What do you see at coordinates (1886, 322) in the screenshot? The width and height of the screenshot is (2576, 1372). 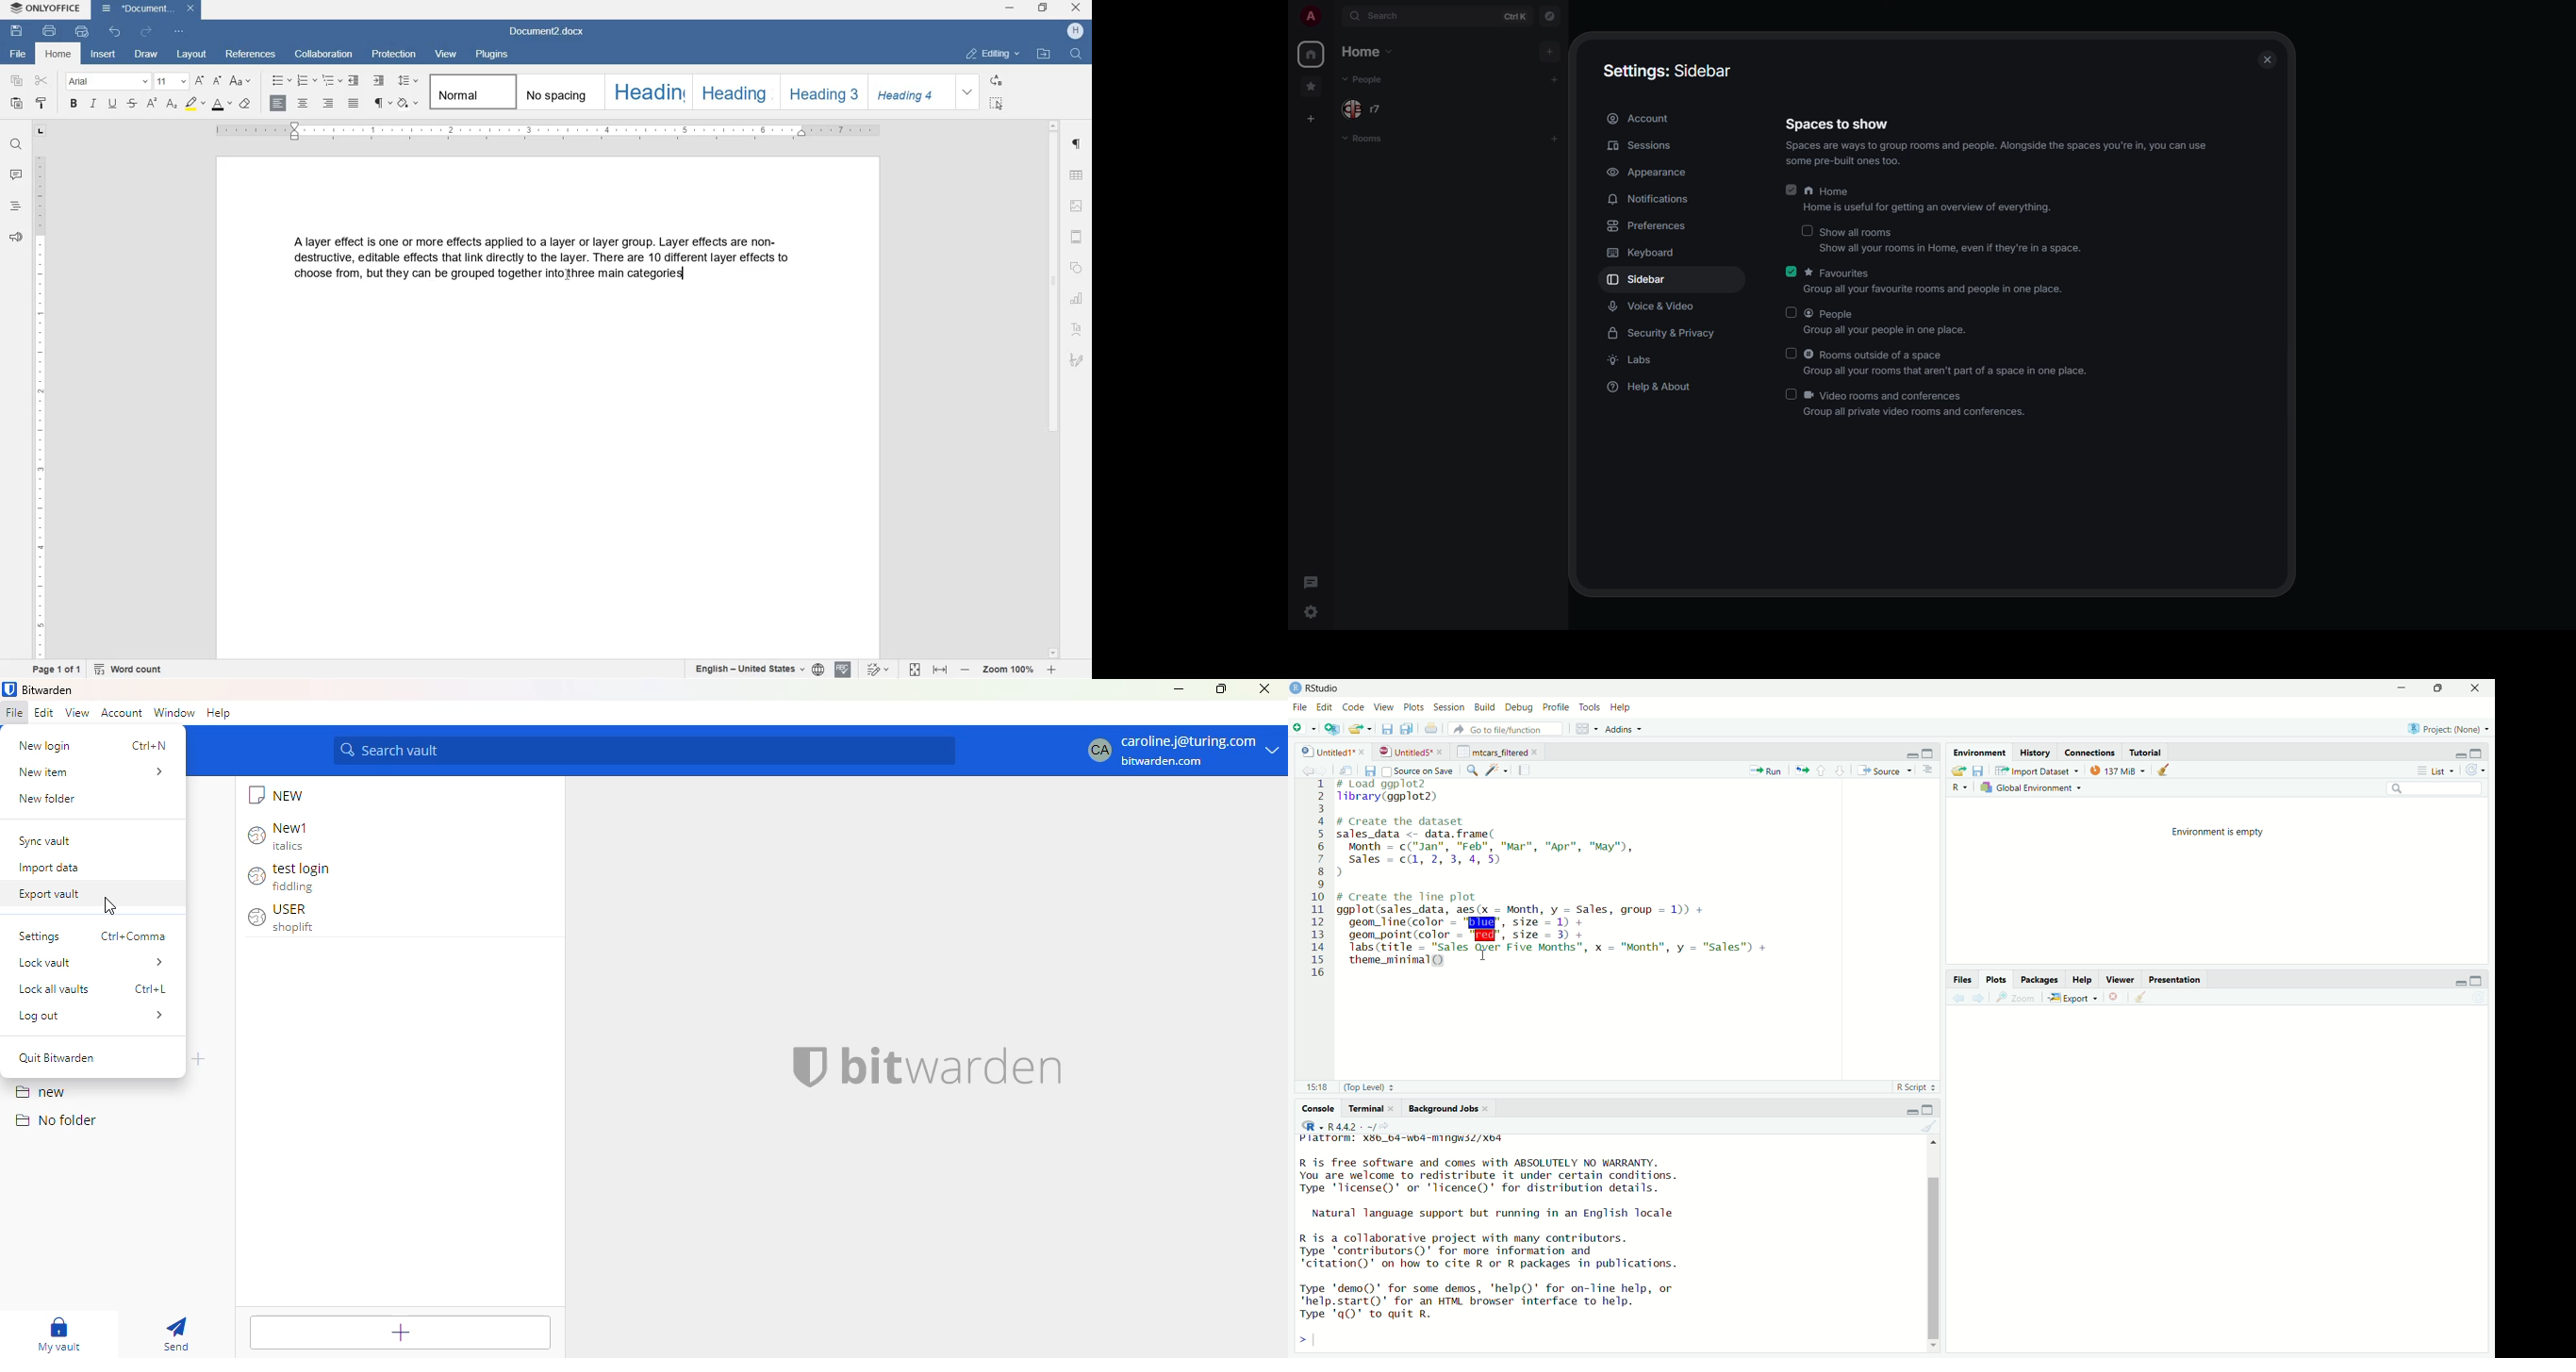 I see `People Group all your people in one place.` at bounding box center [1886, 322].